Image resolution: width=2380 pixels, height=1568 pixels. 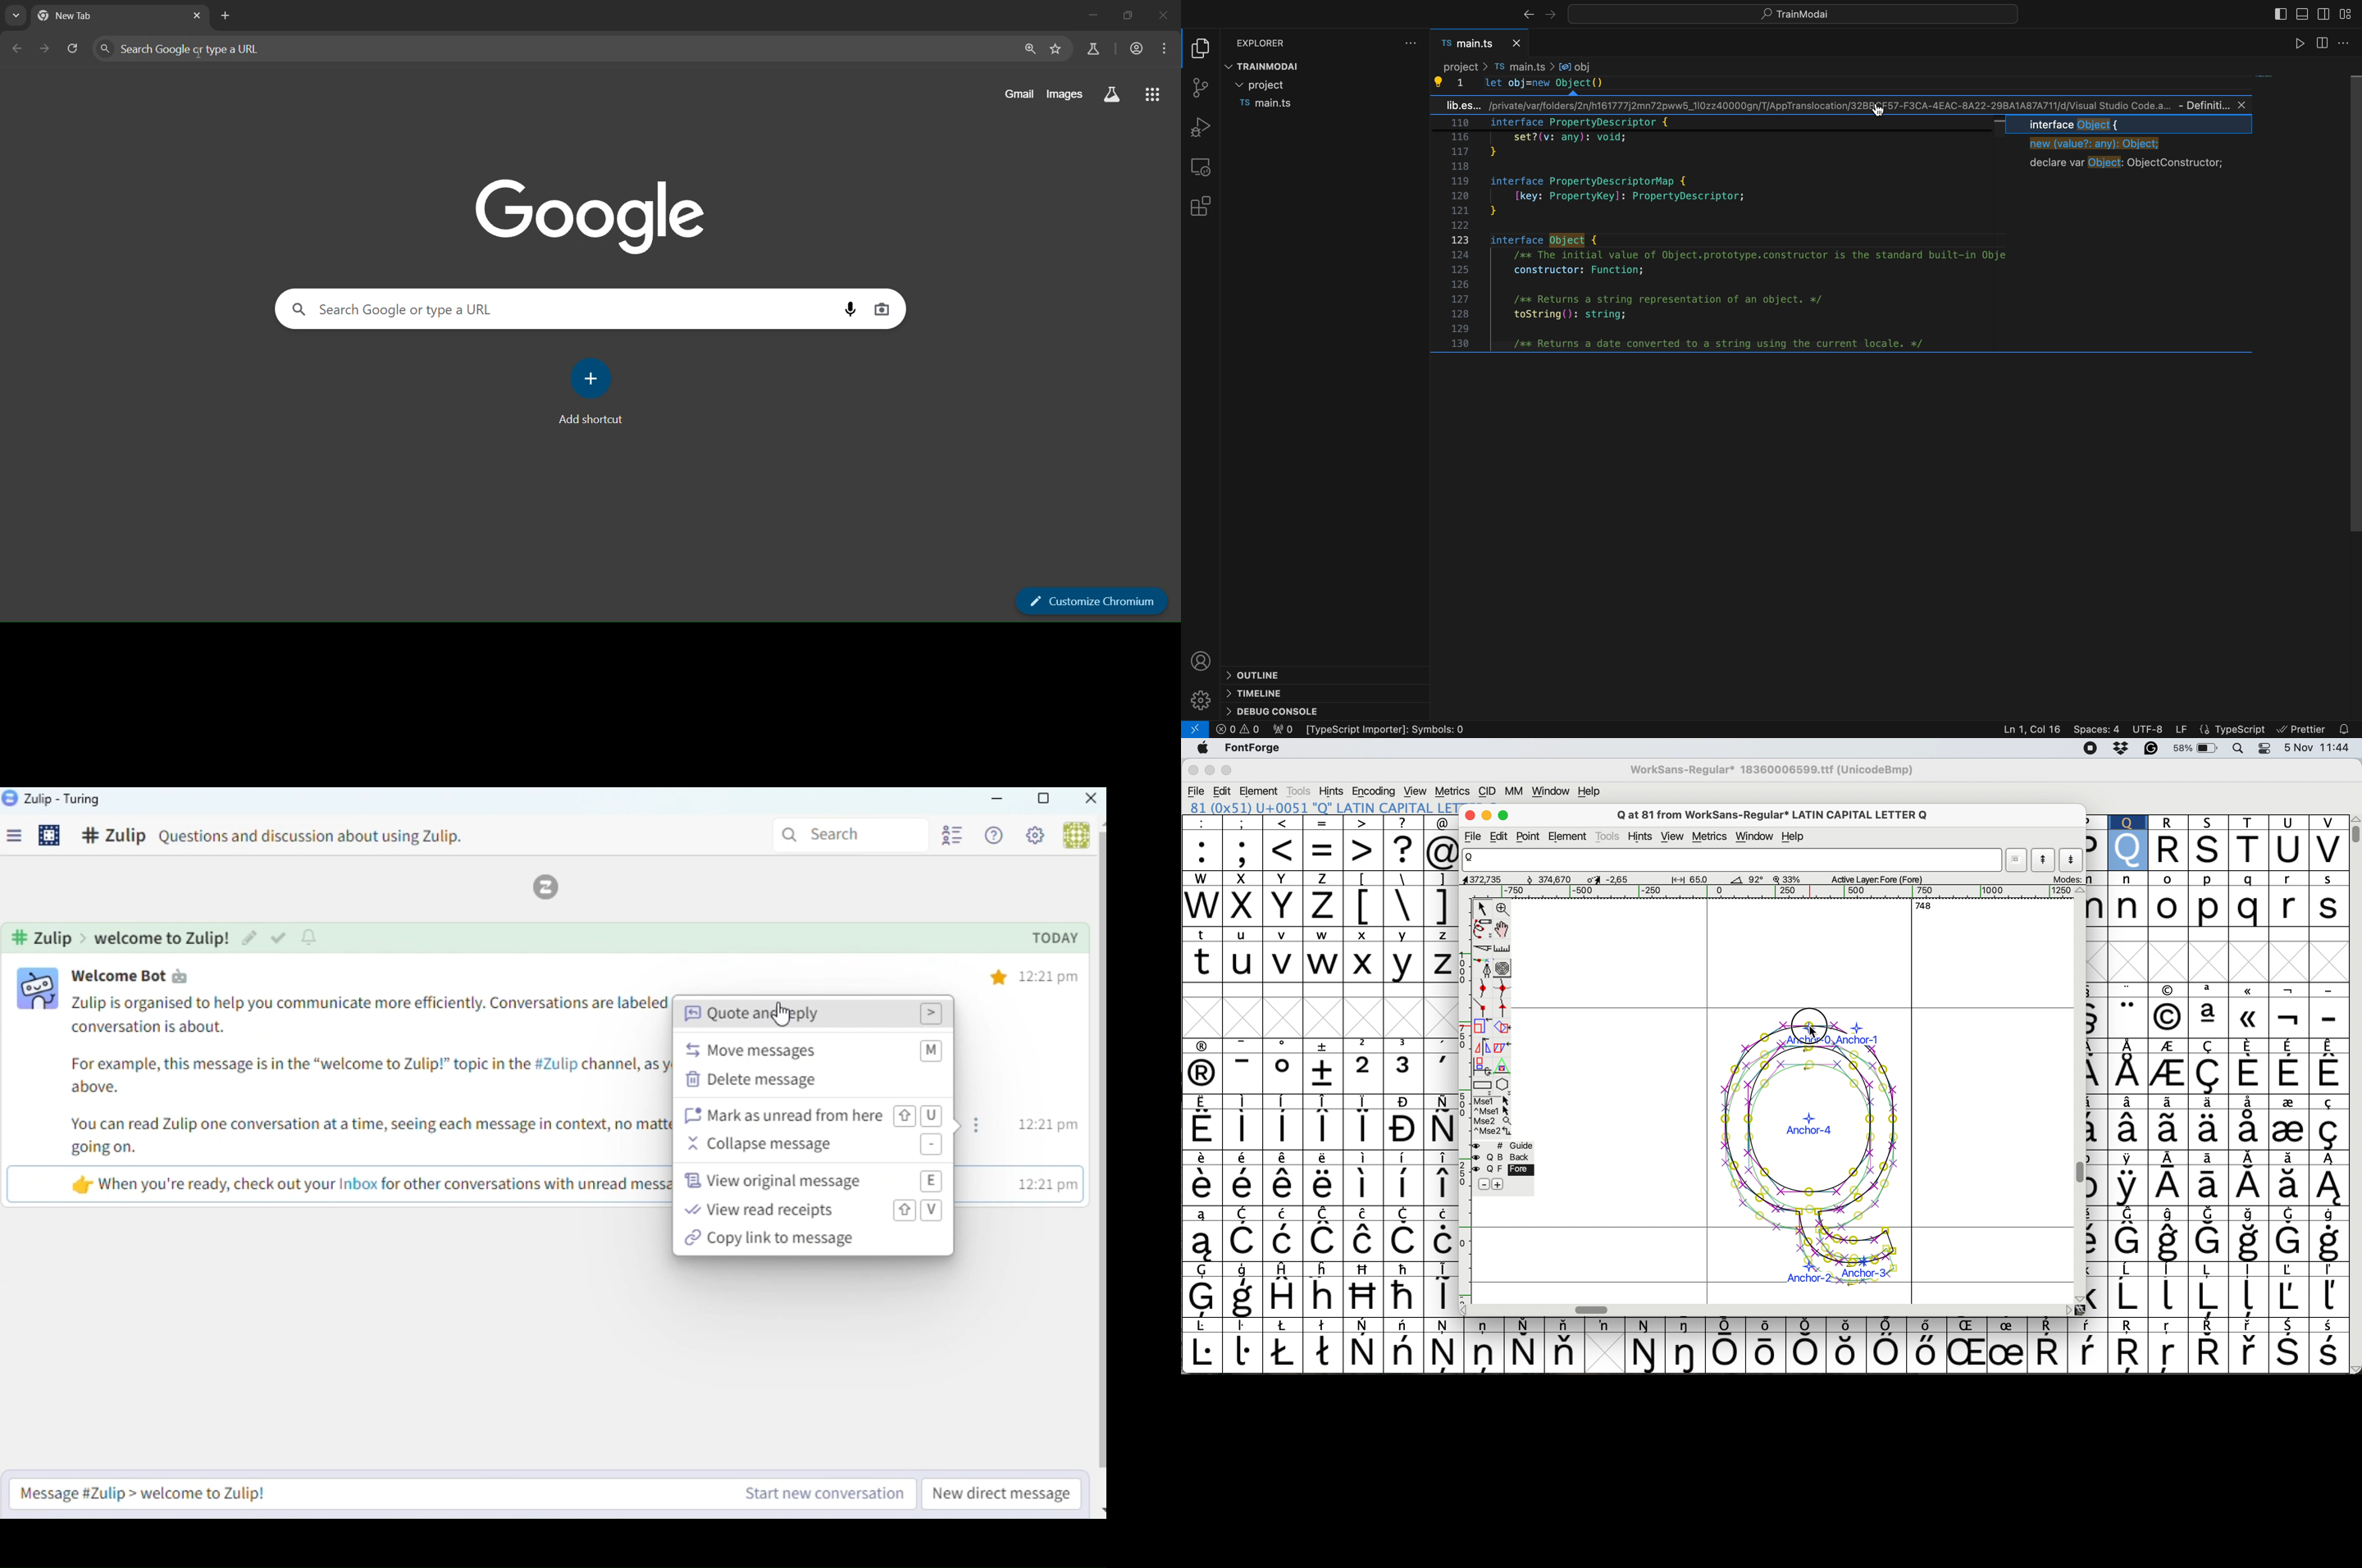 I want to click on time, so click(x=1051, y=1081).